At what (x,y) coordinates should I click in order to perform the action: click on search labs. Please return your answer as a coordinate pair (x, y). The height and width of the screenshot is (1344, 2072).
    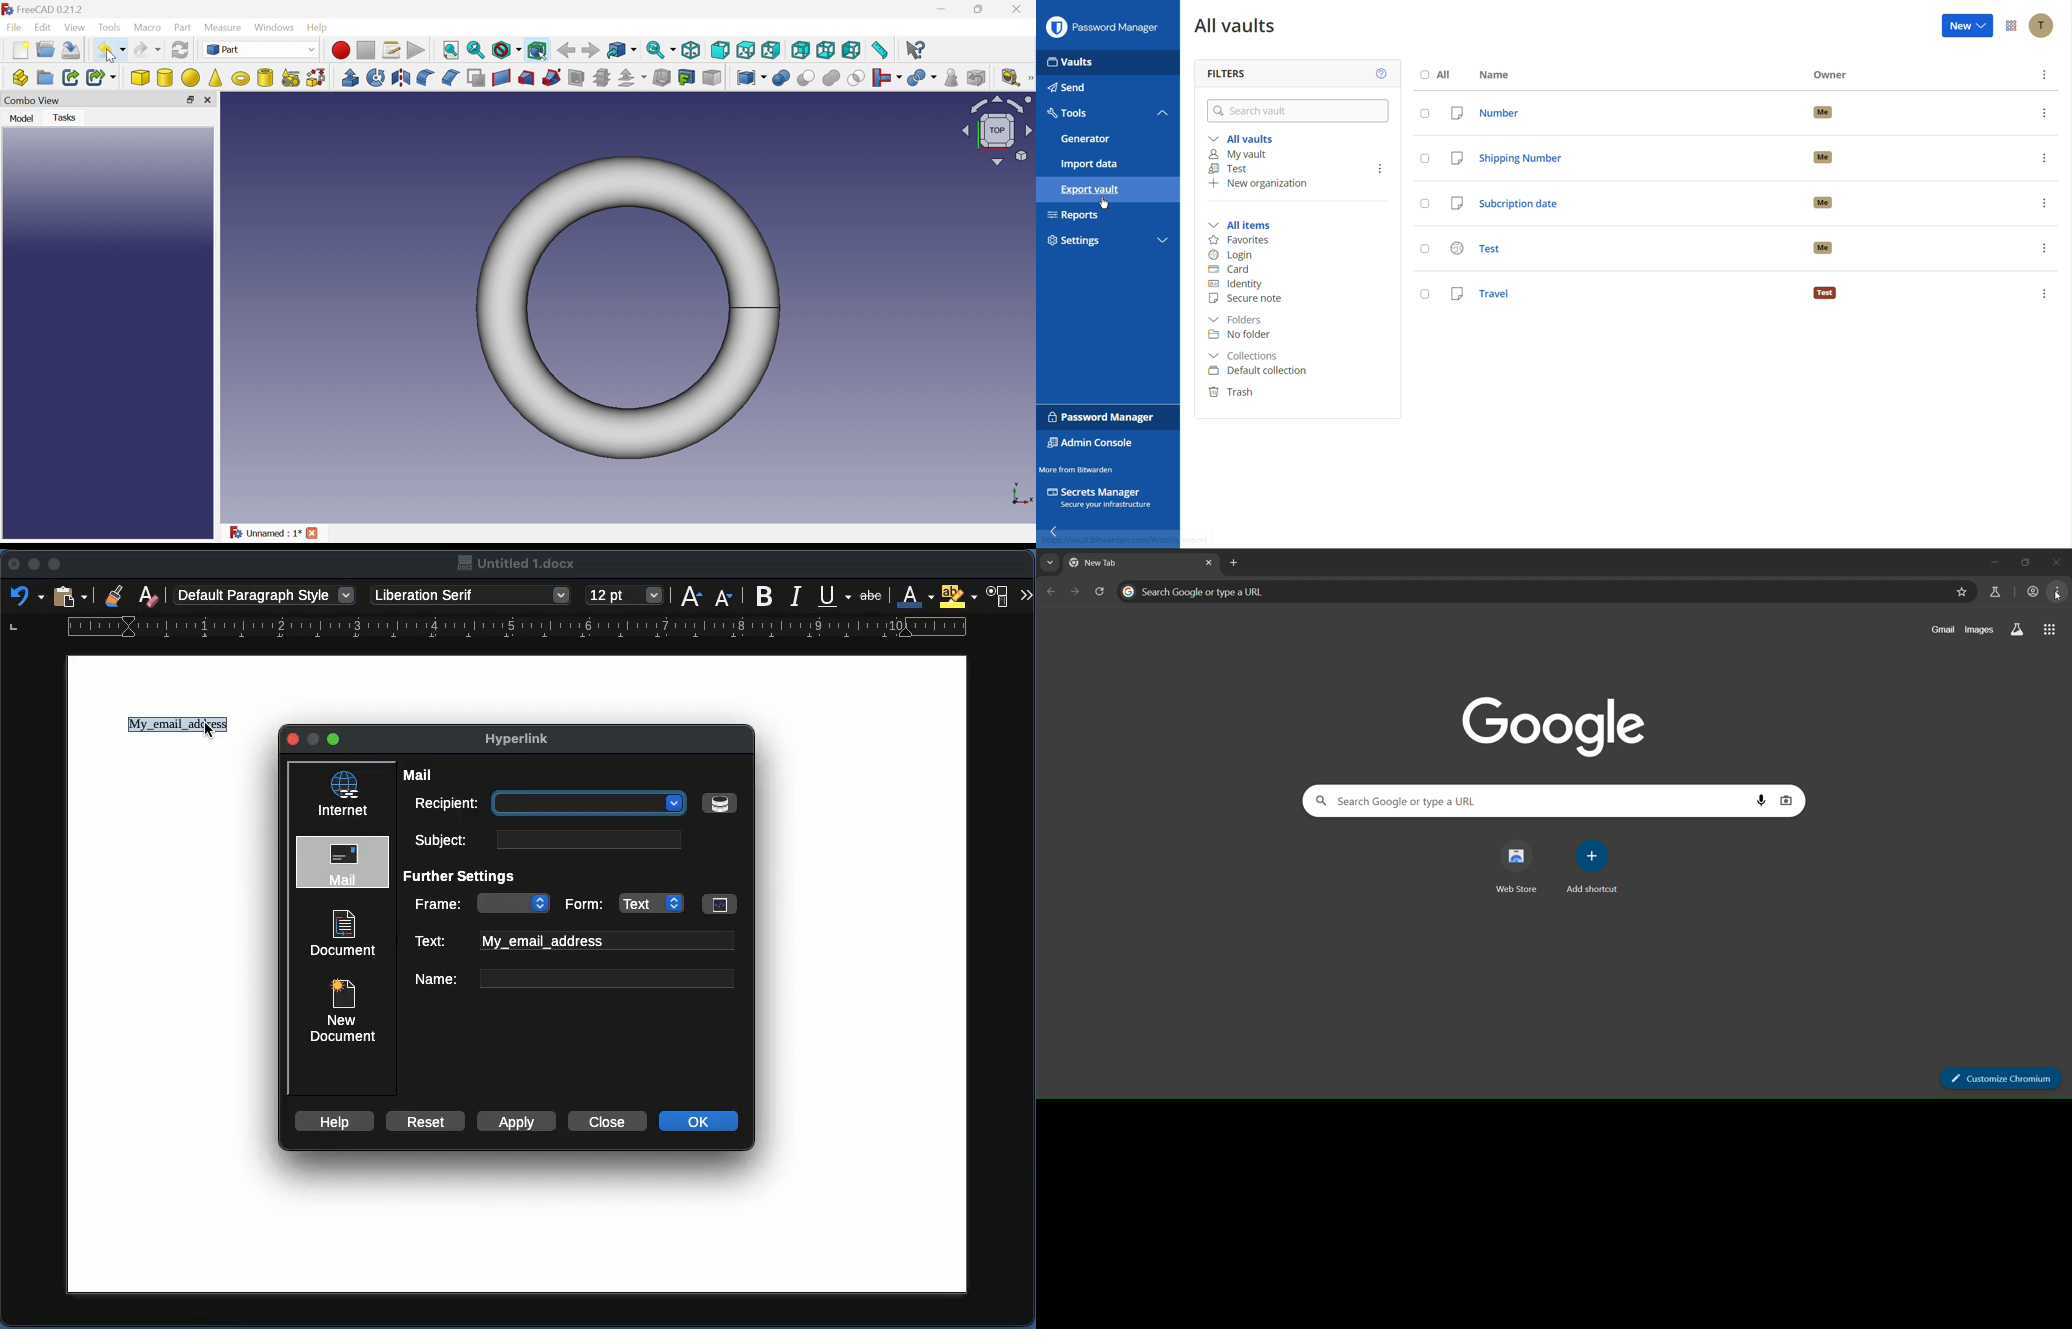
    Looking at the image, I should click on (1994, 591).